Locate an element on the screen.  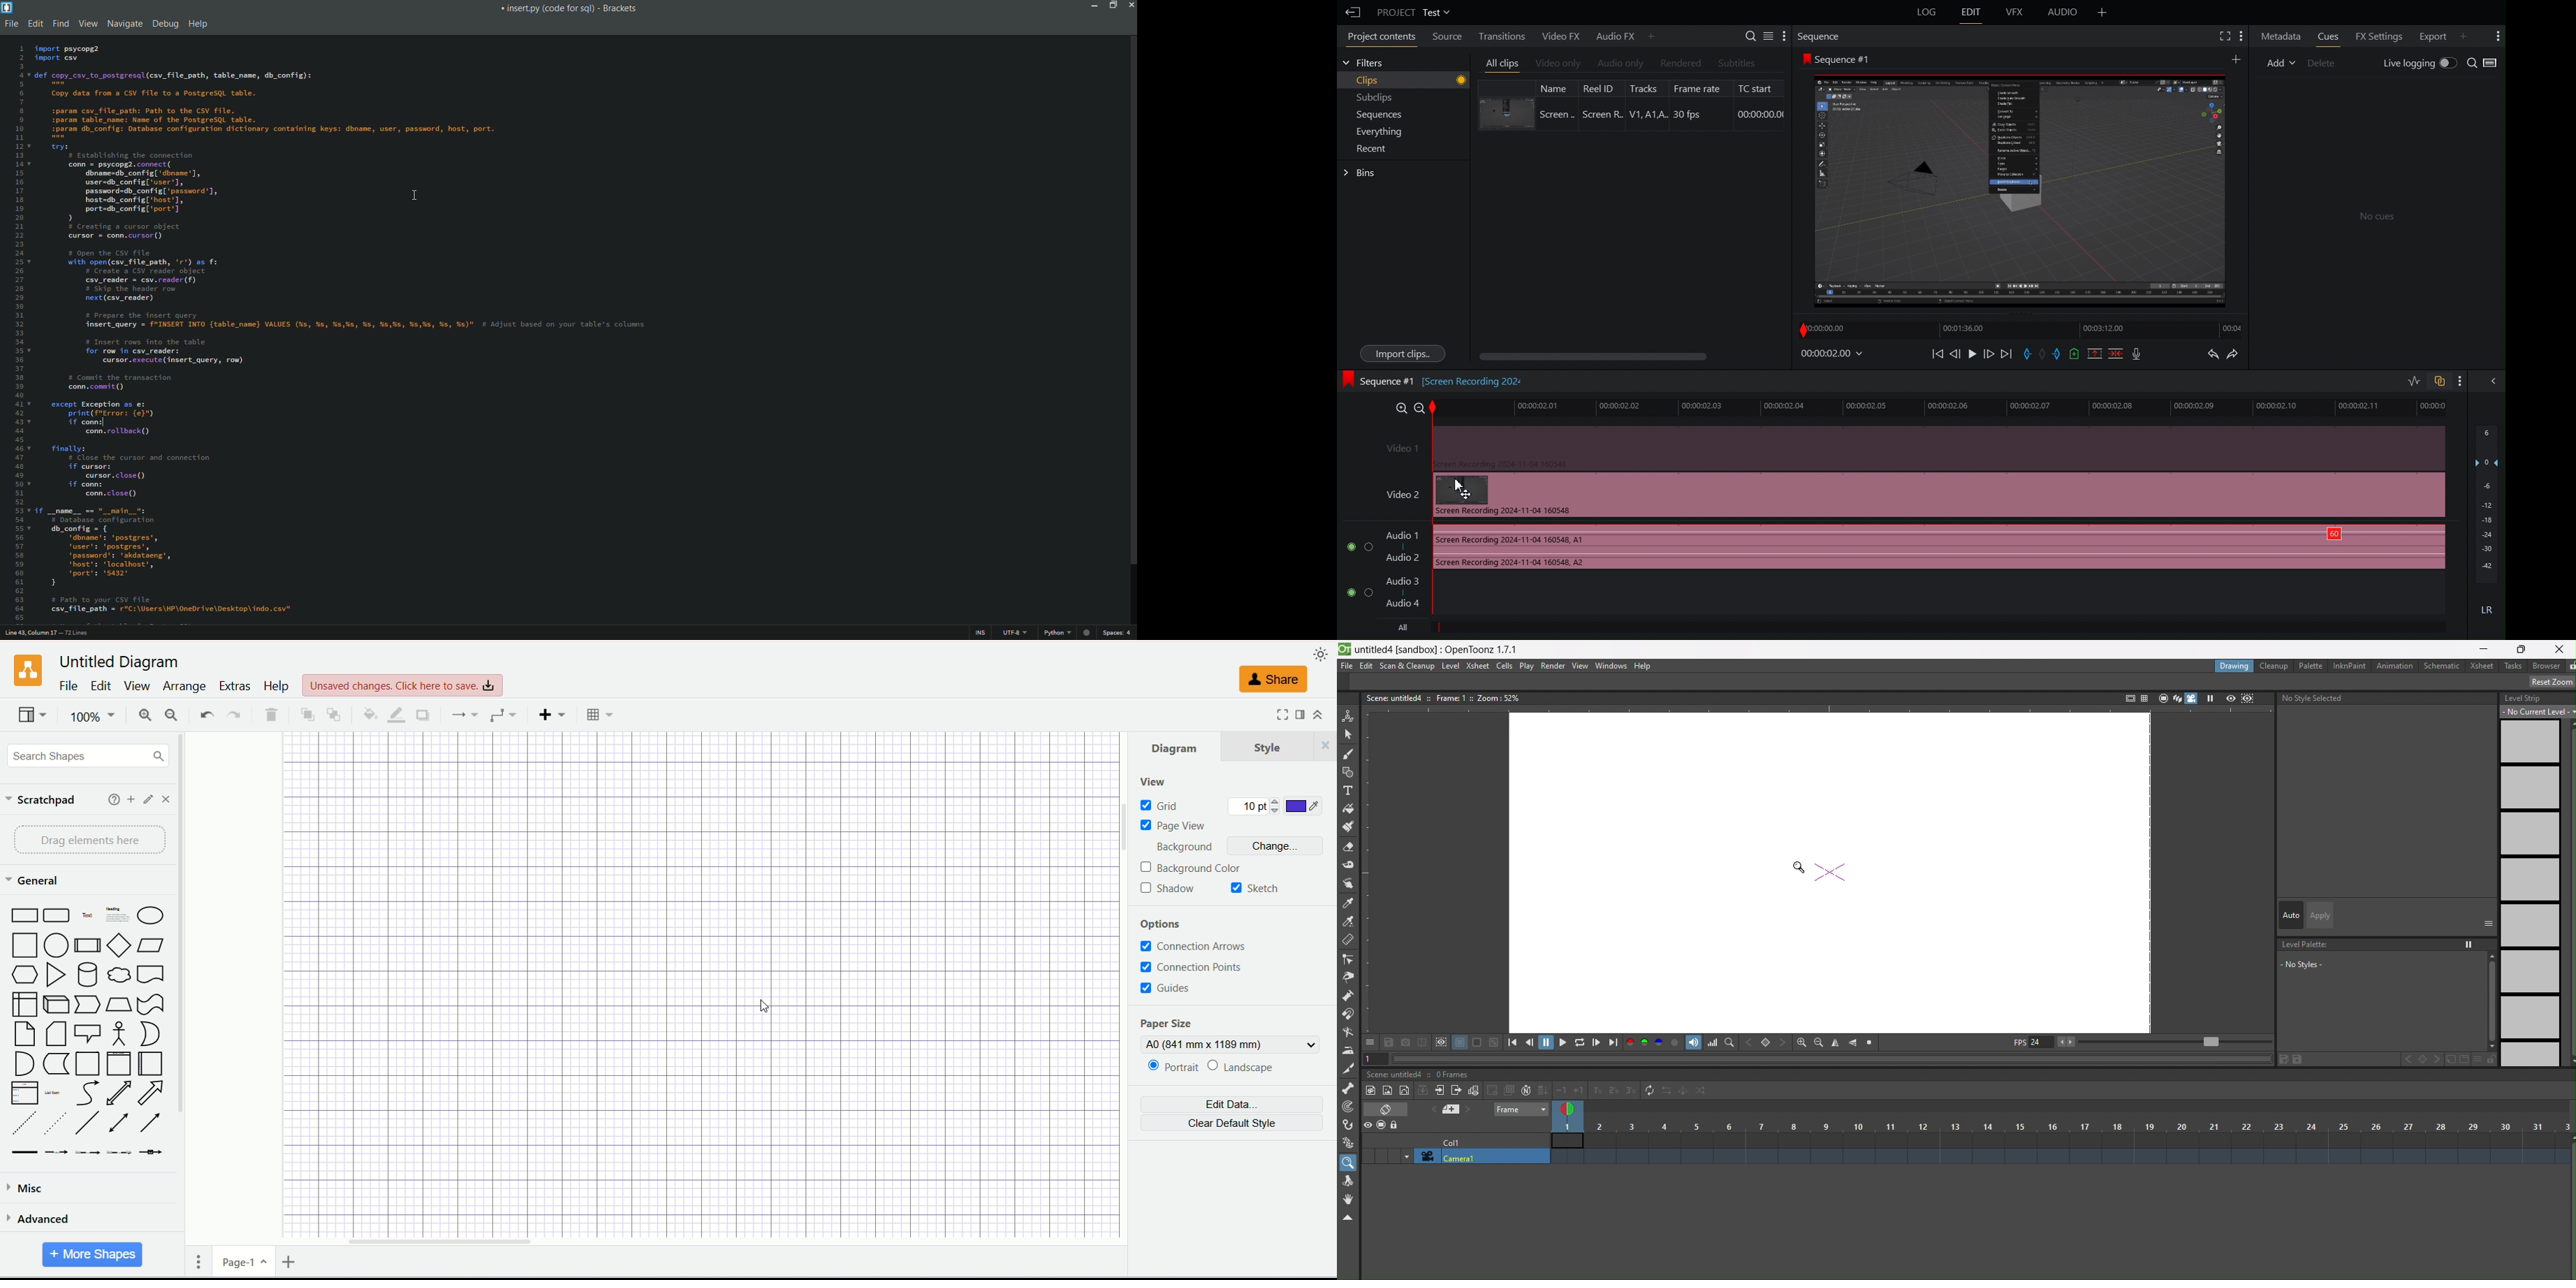
portrait is located at coordinates (1173, 1068).